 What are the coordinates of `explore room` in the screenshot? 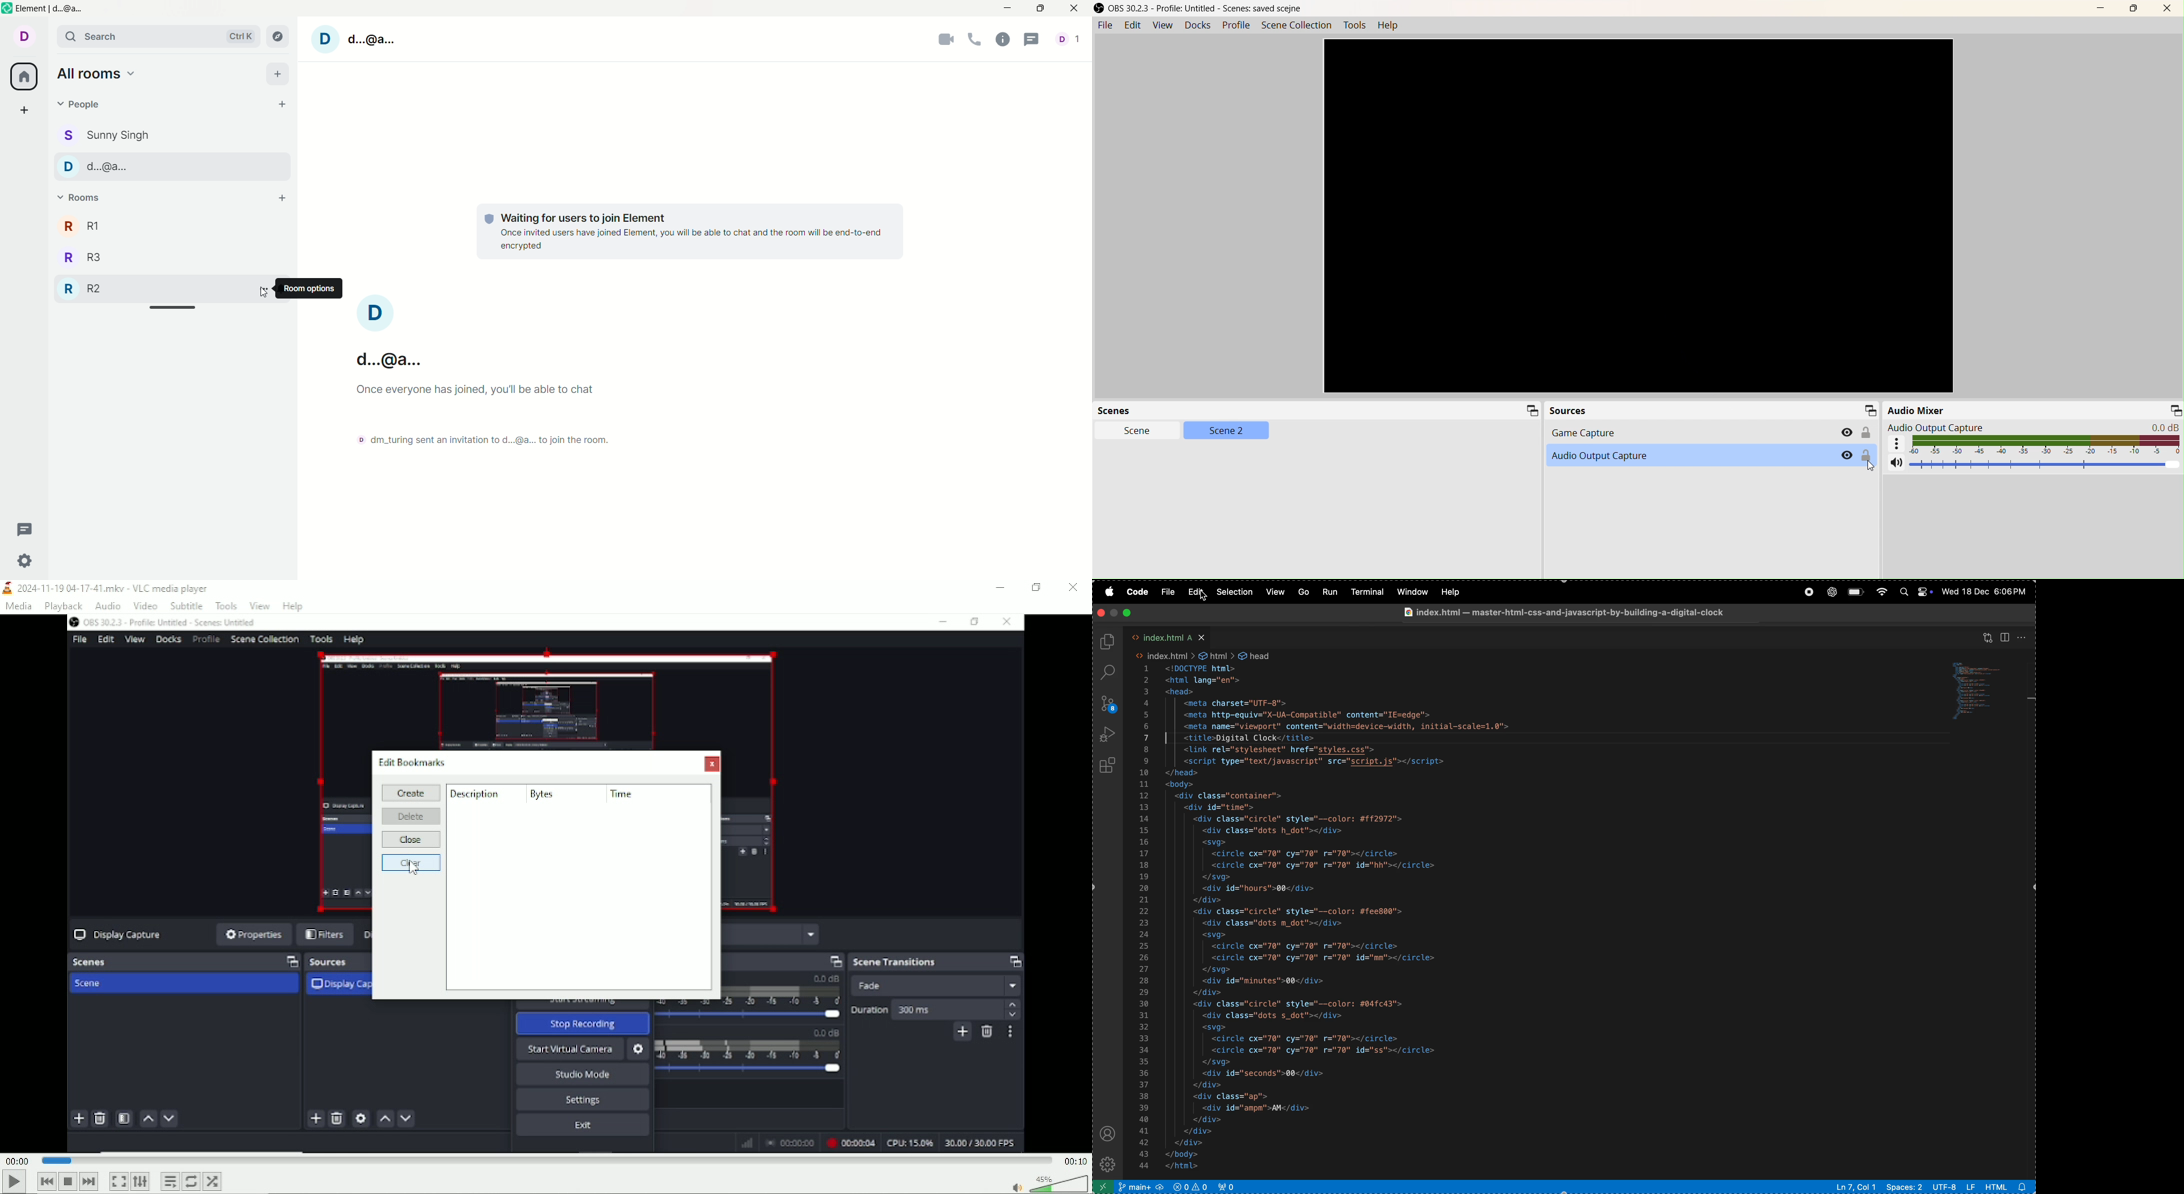 It's located at (278, 35).